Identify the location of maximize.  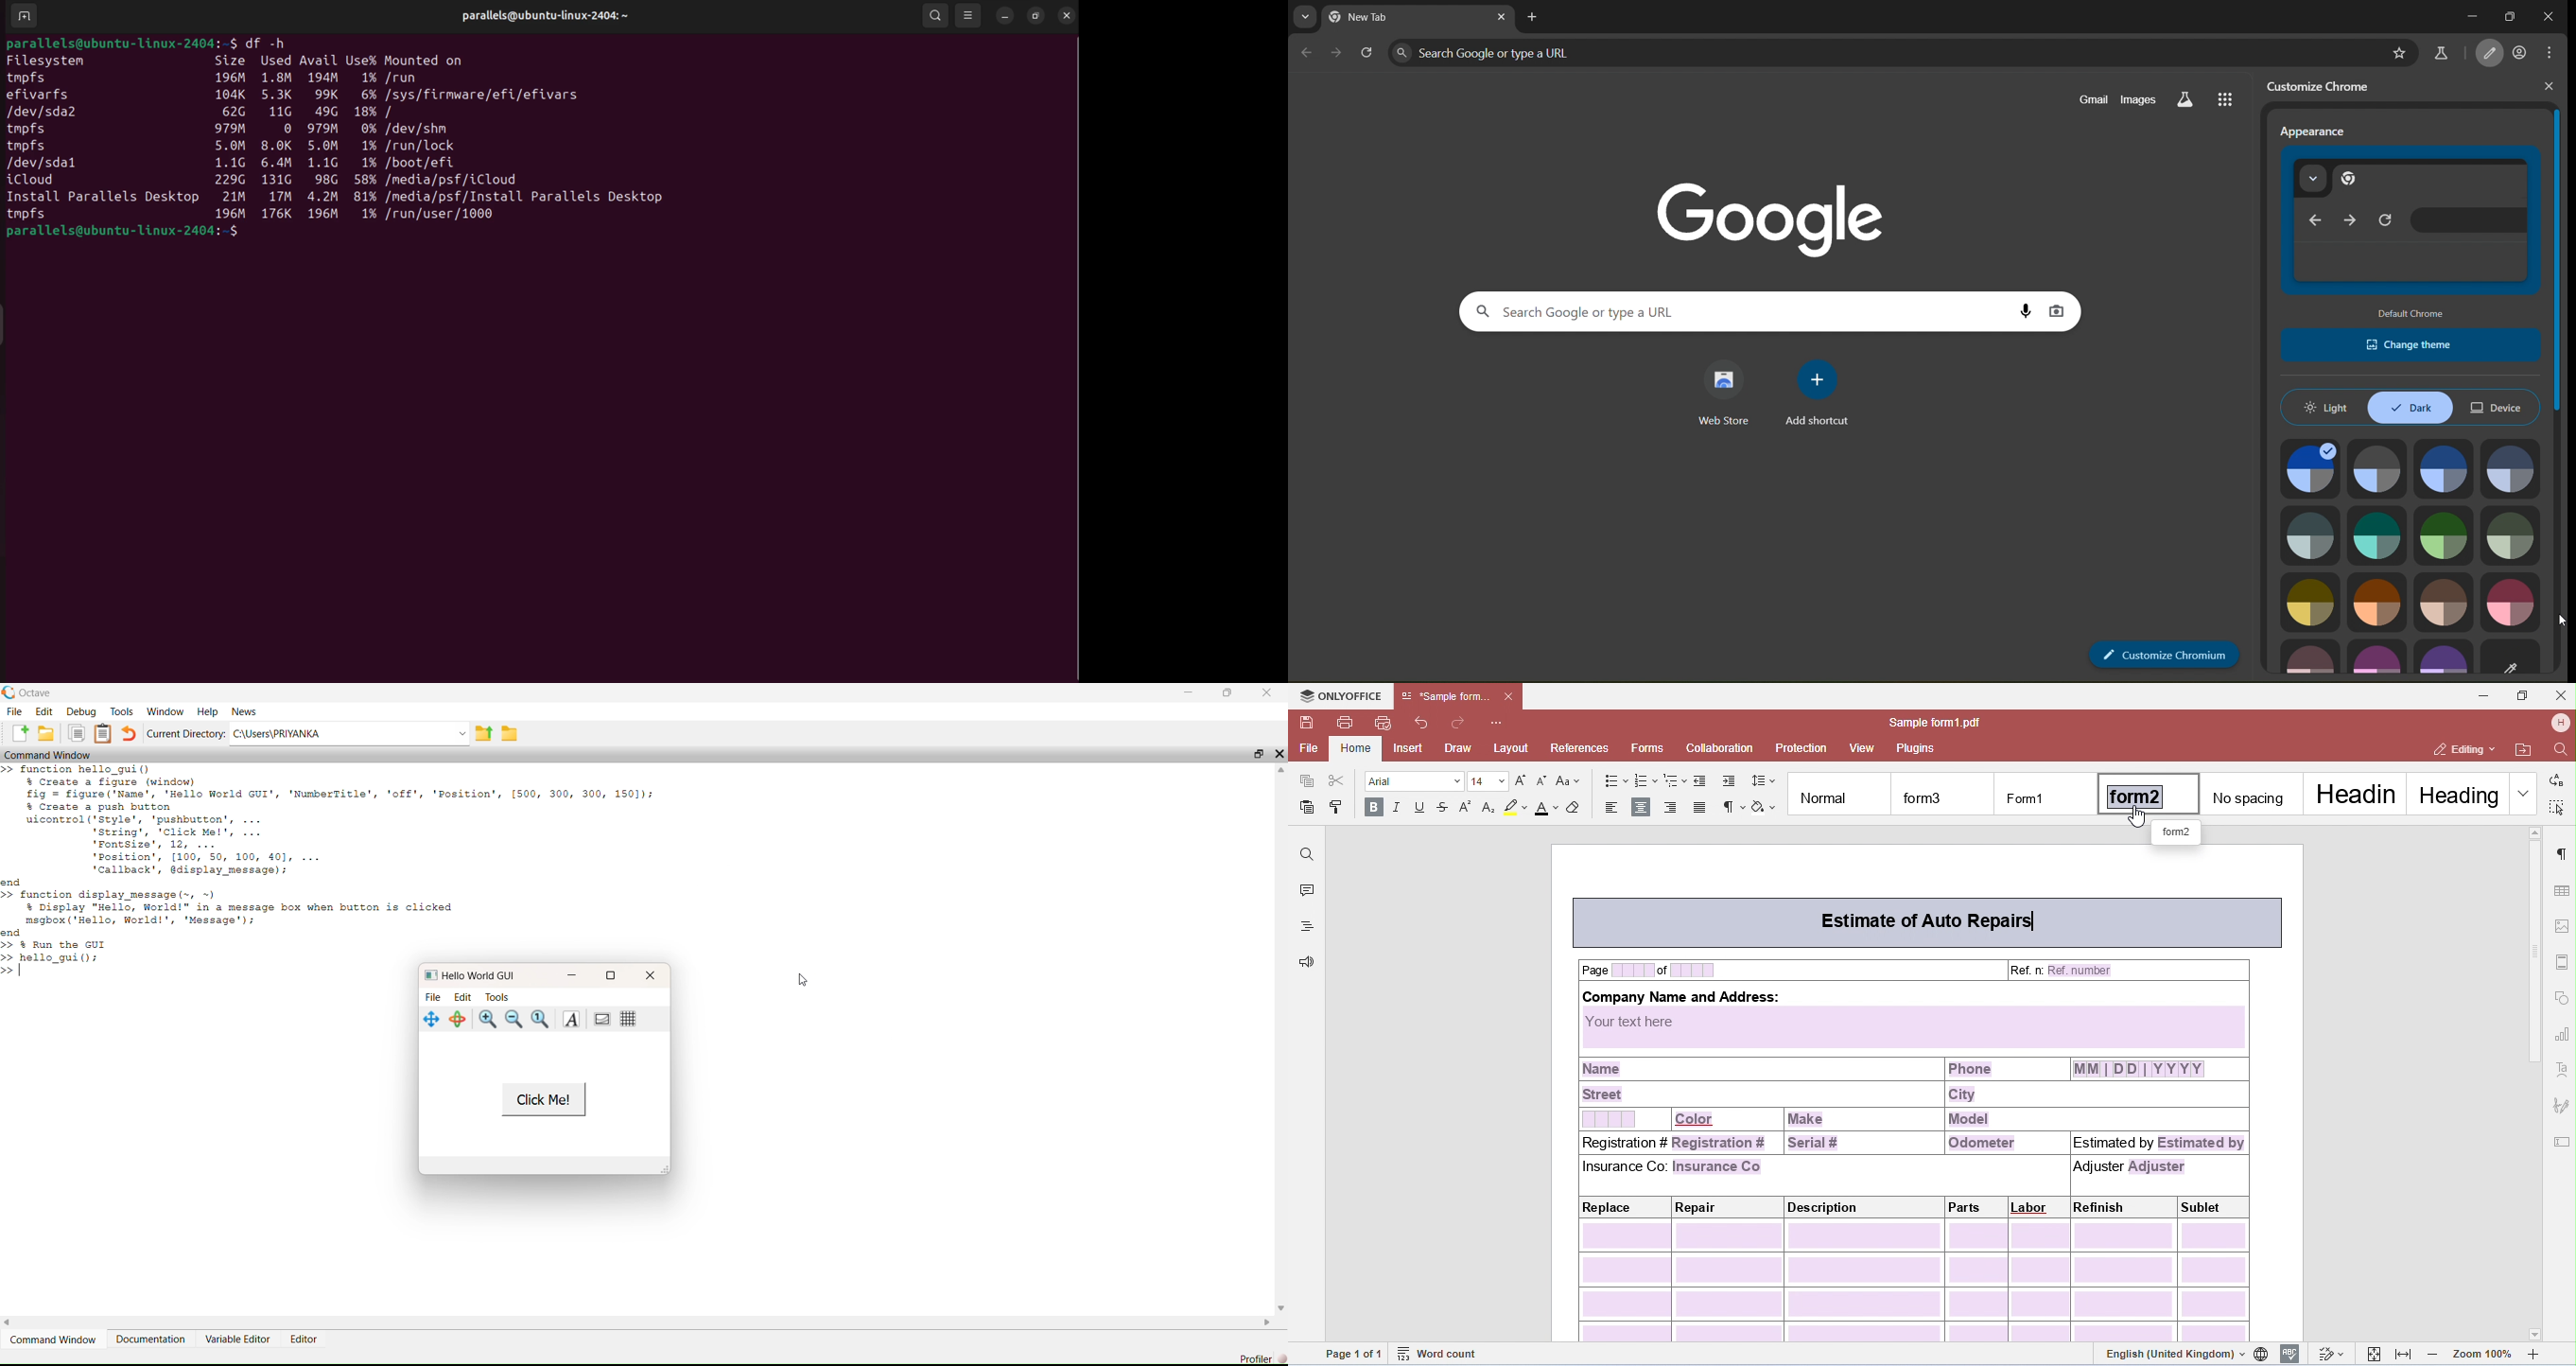
(2510, 17).